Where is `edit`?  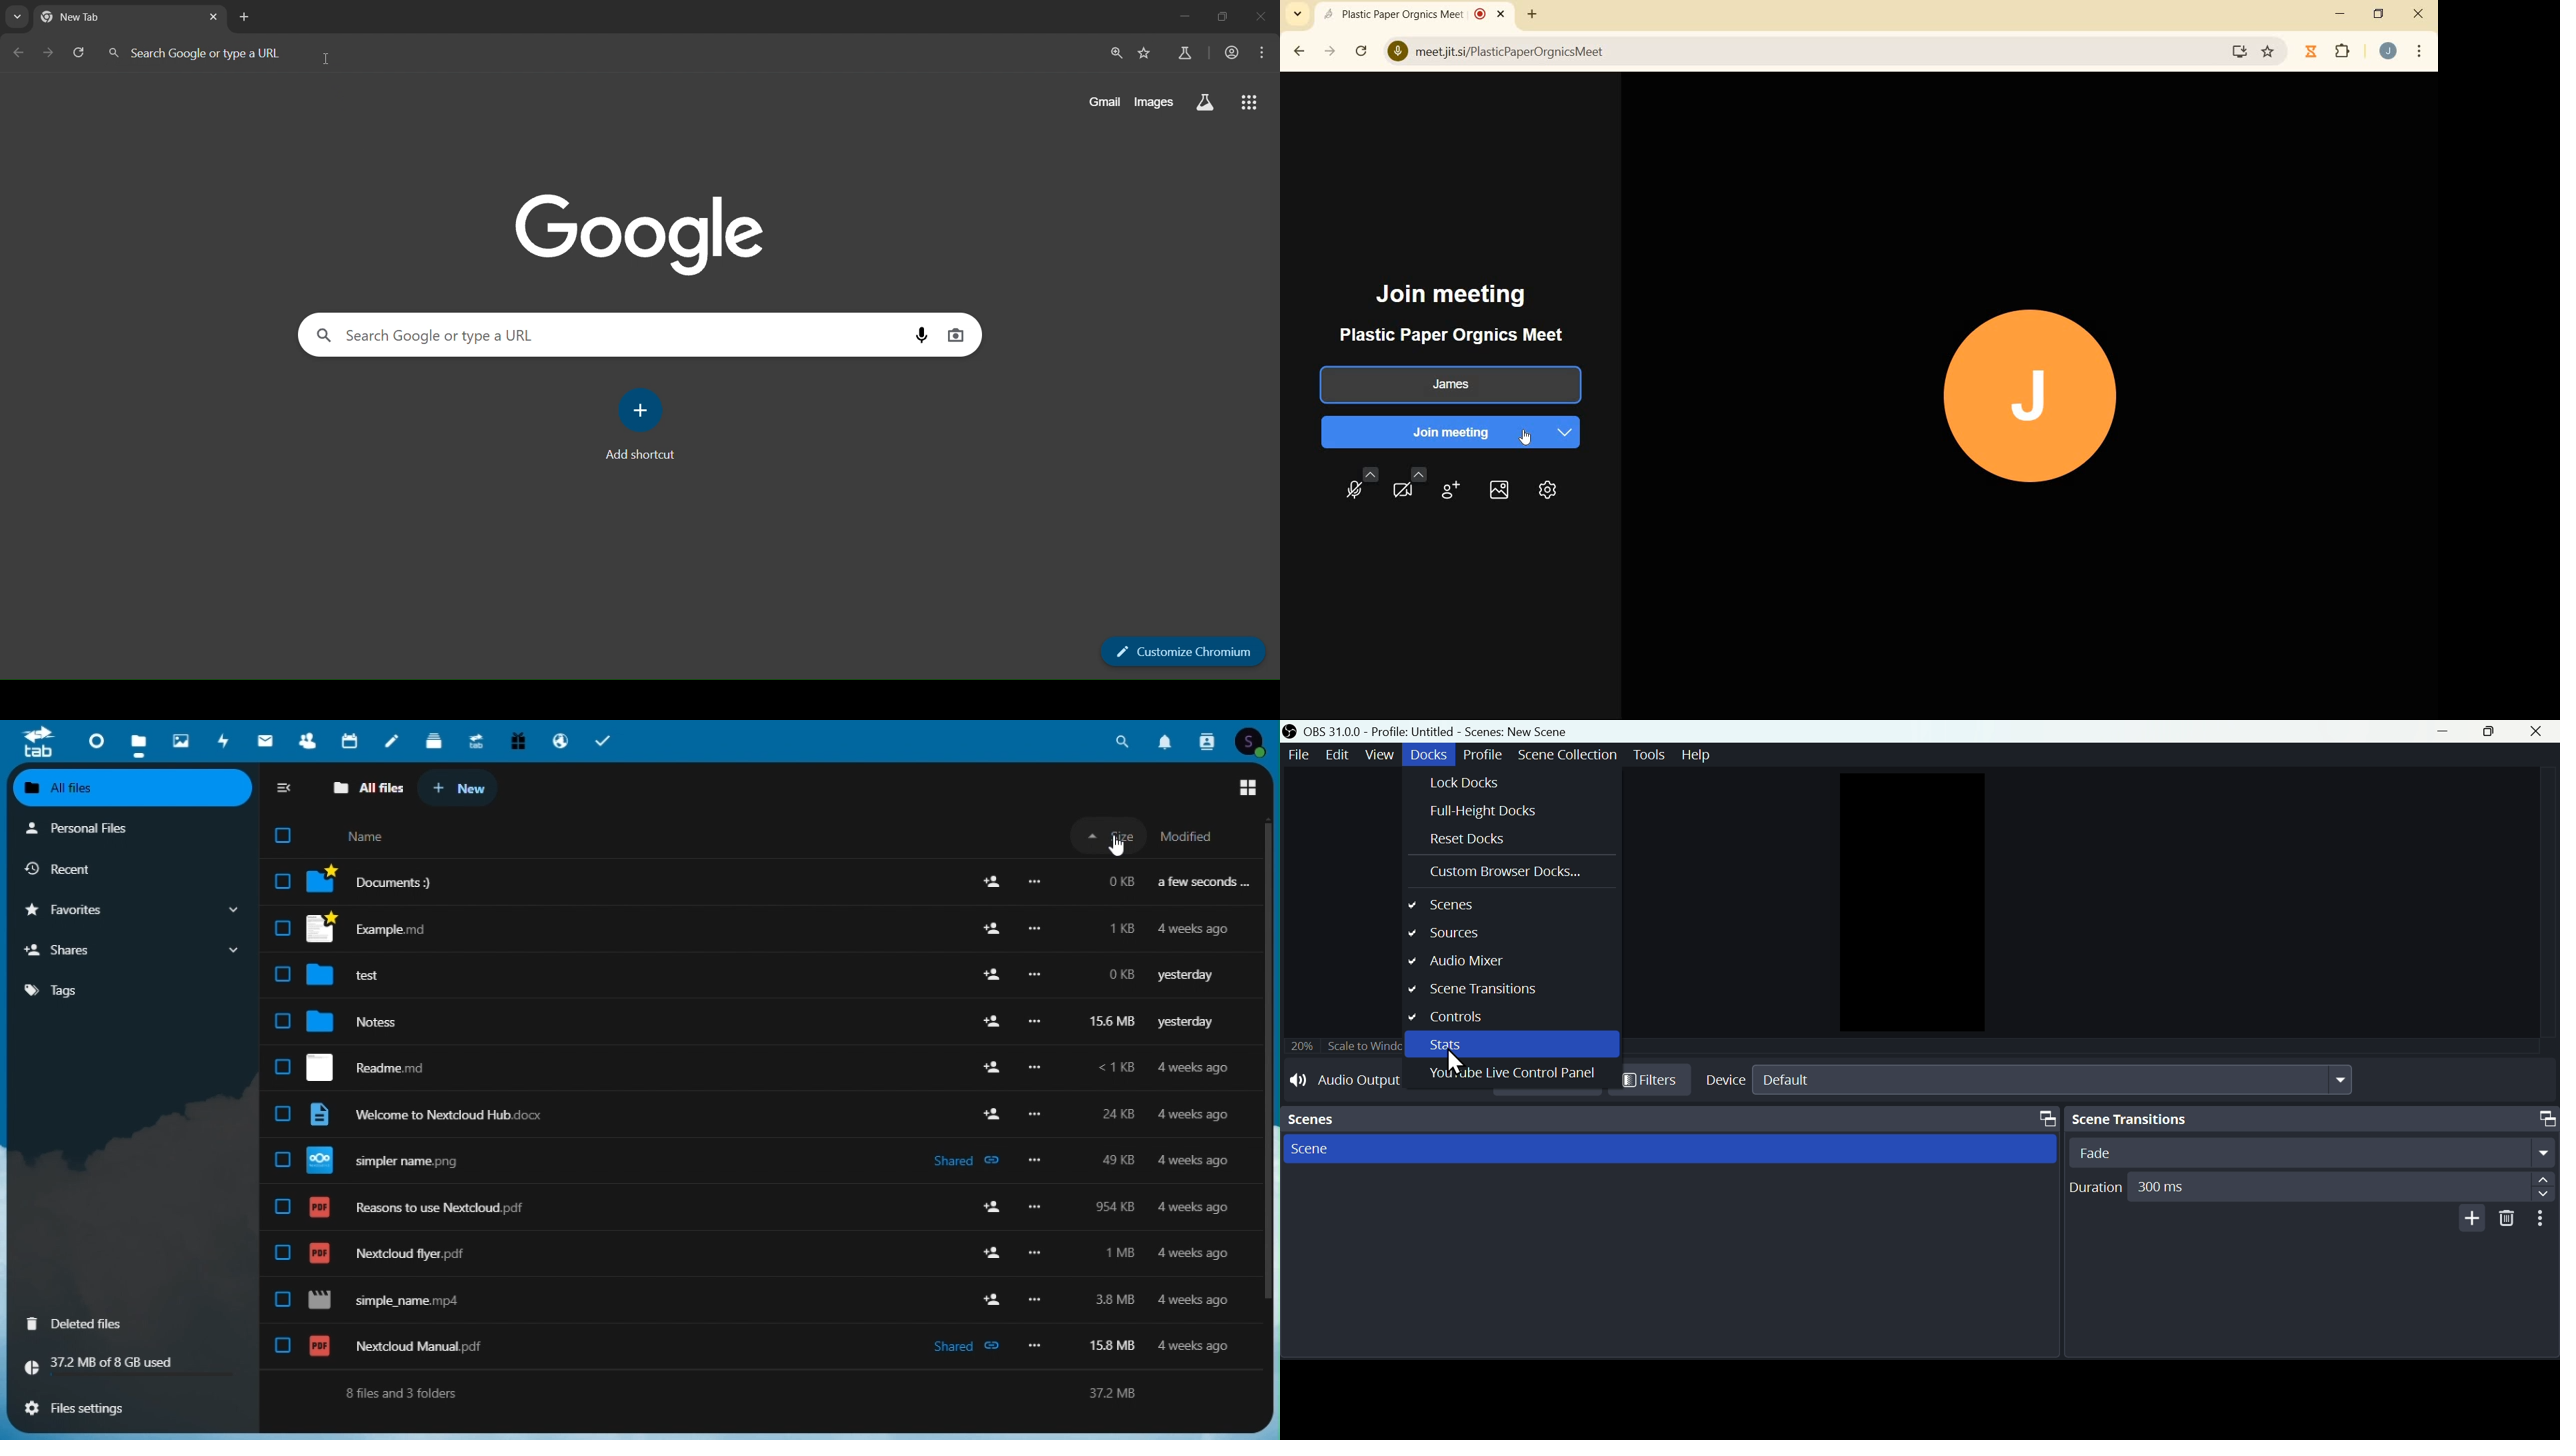 edit is located at coordinates (1337, 754).